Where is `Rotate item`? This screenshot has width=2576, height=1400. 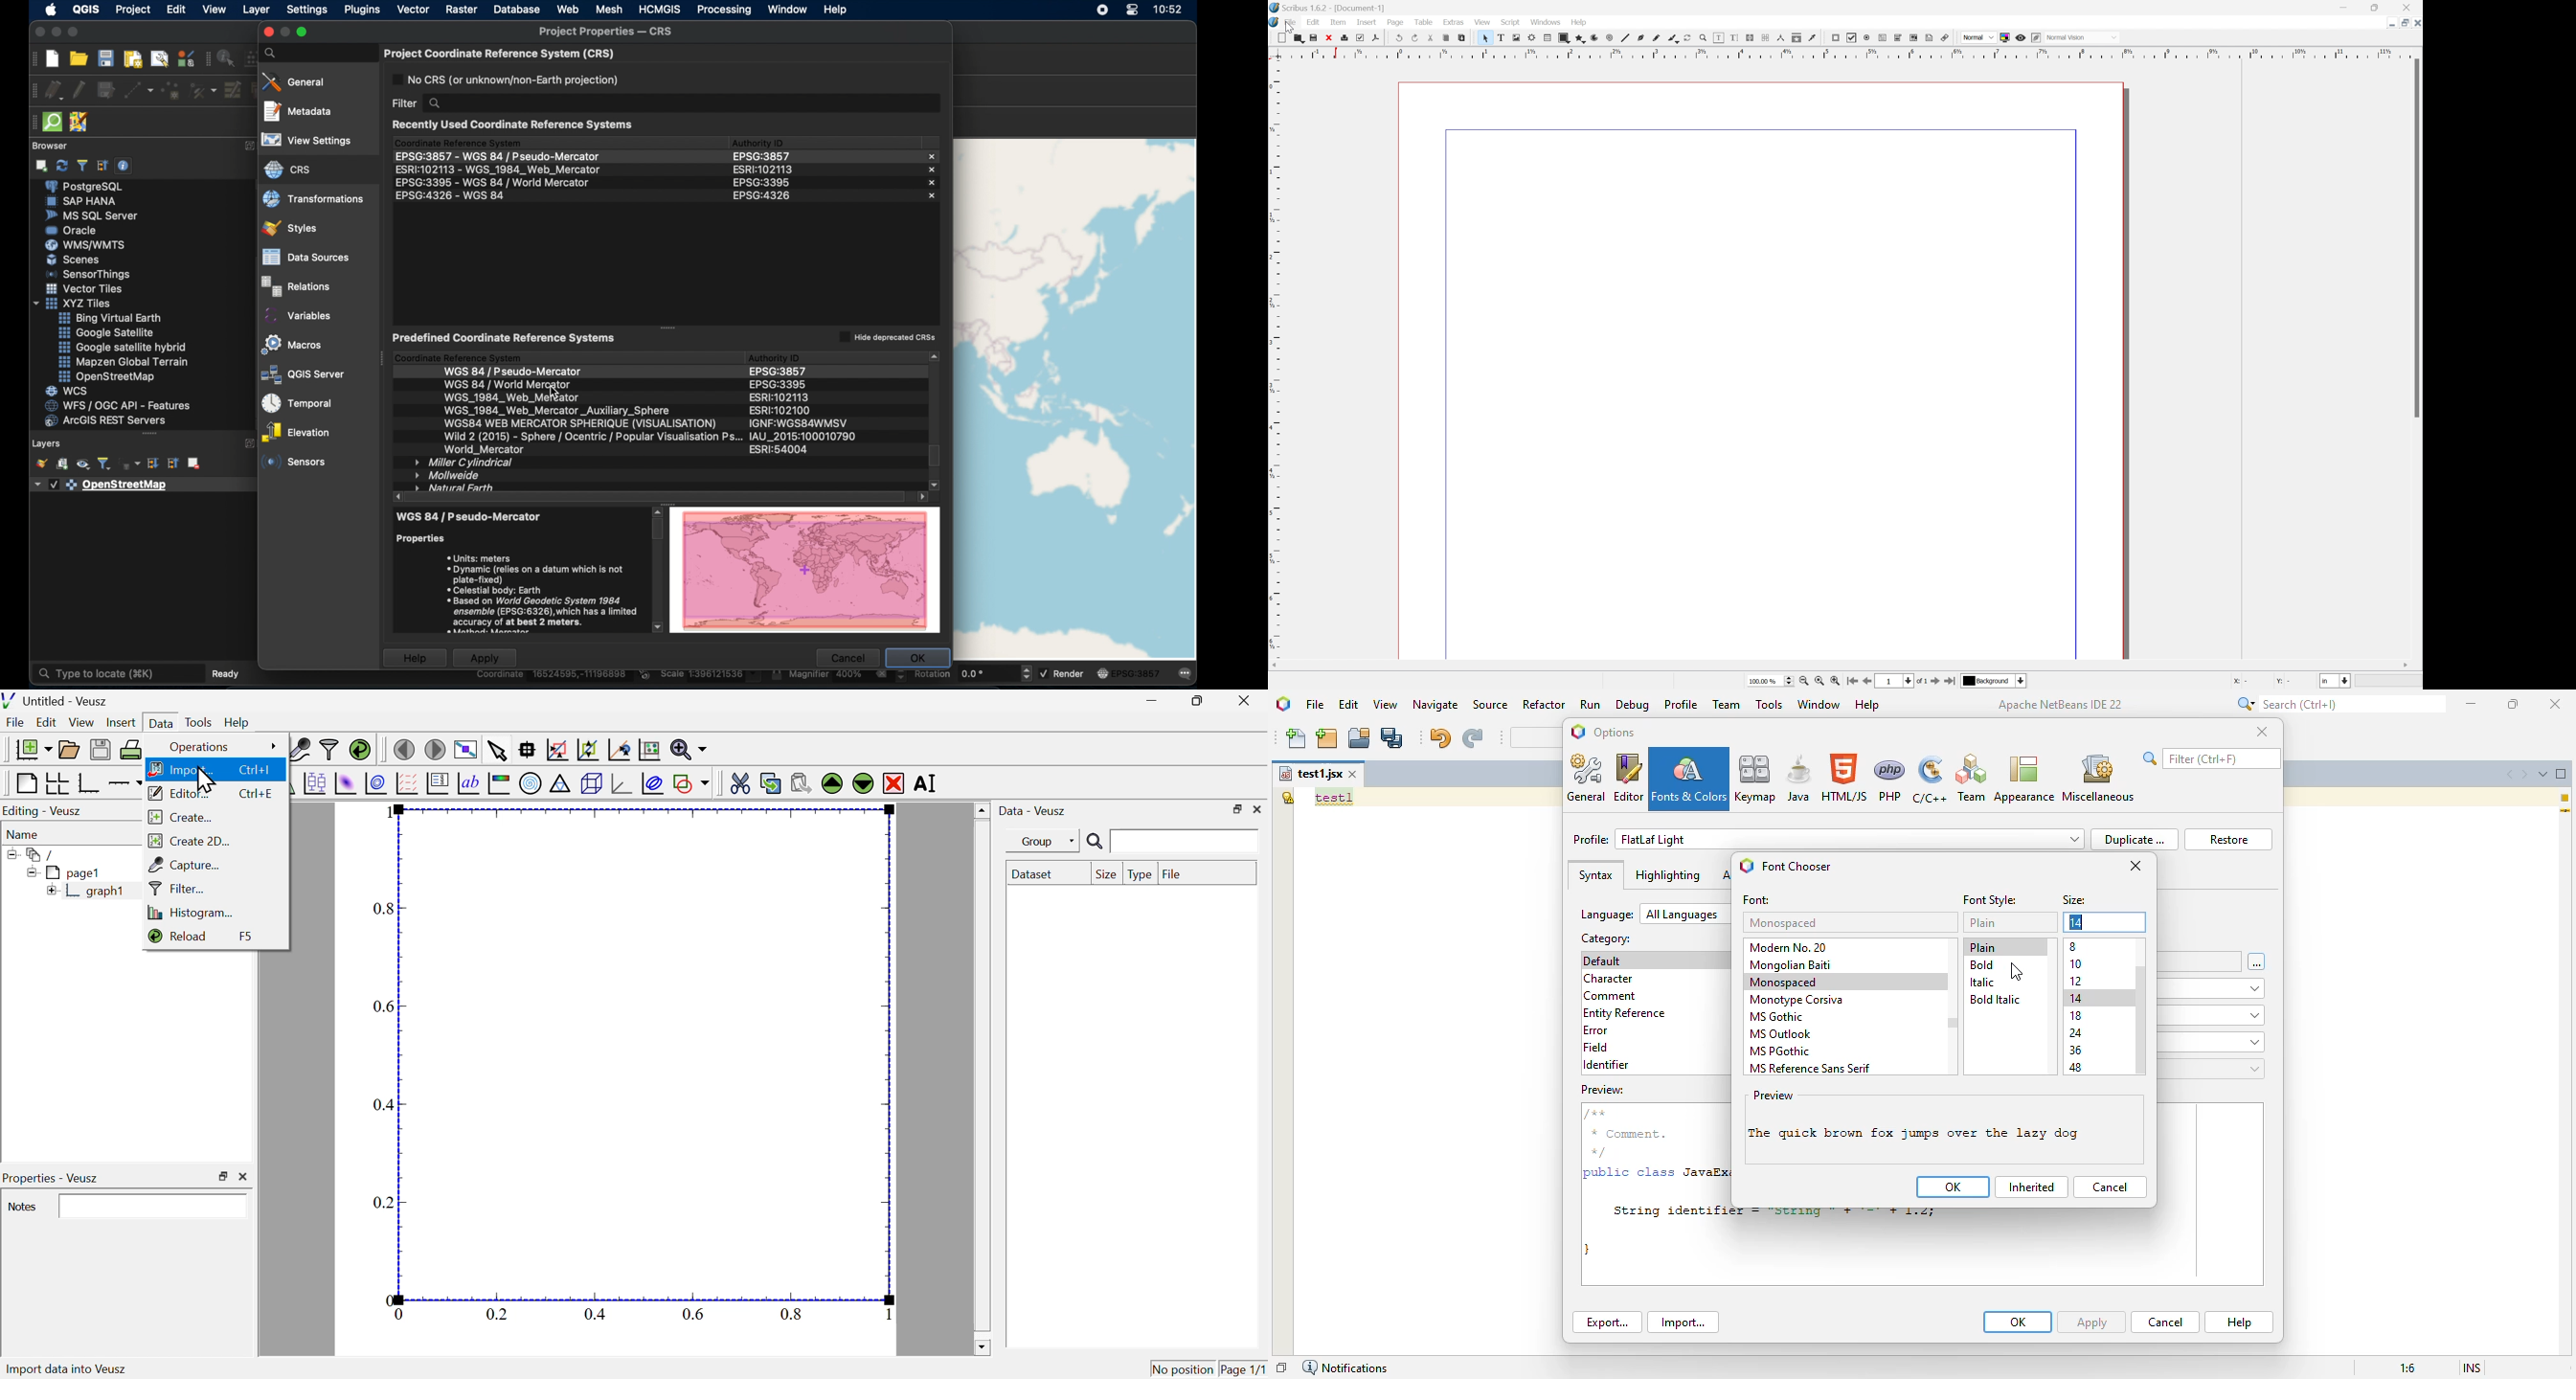
Rotate item is located at coordinates (1687, 38).